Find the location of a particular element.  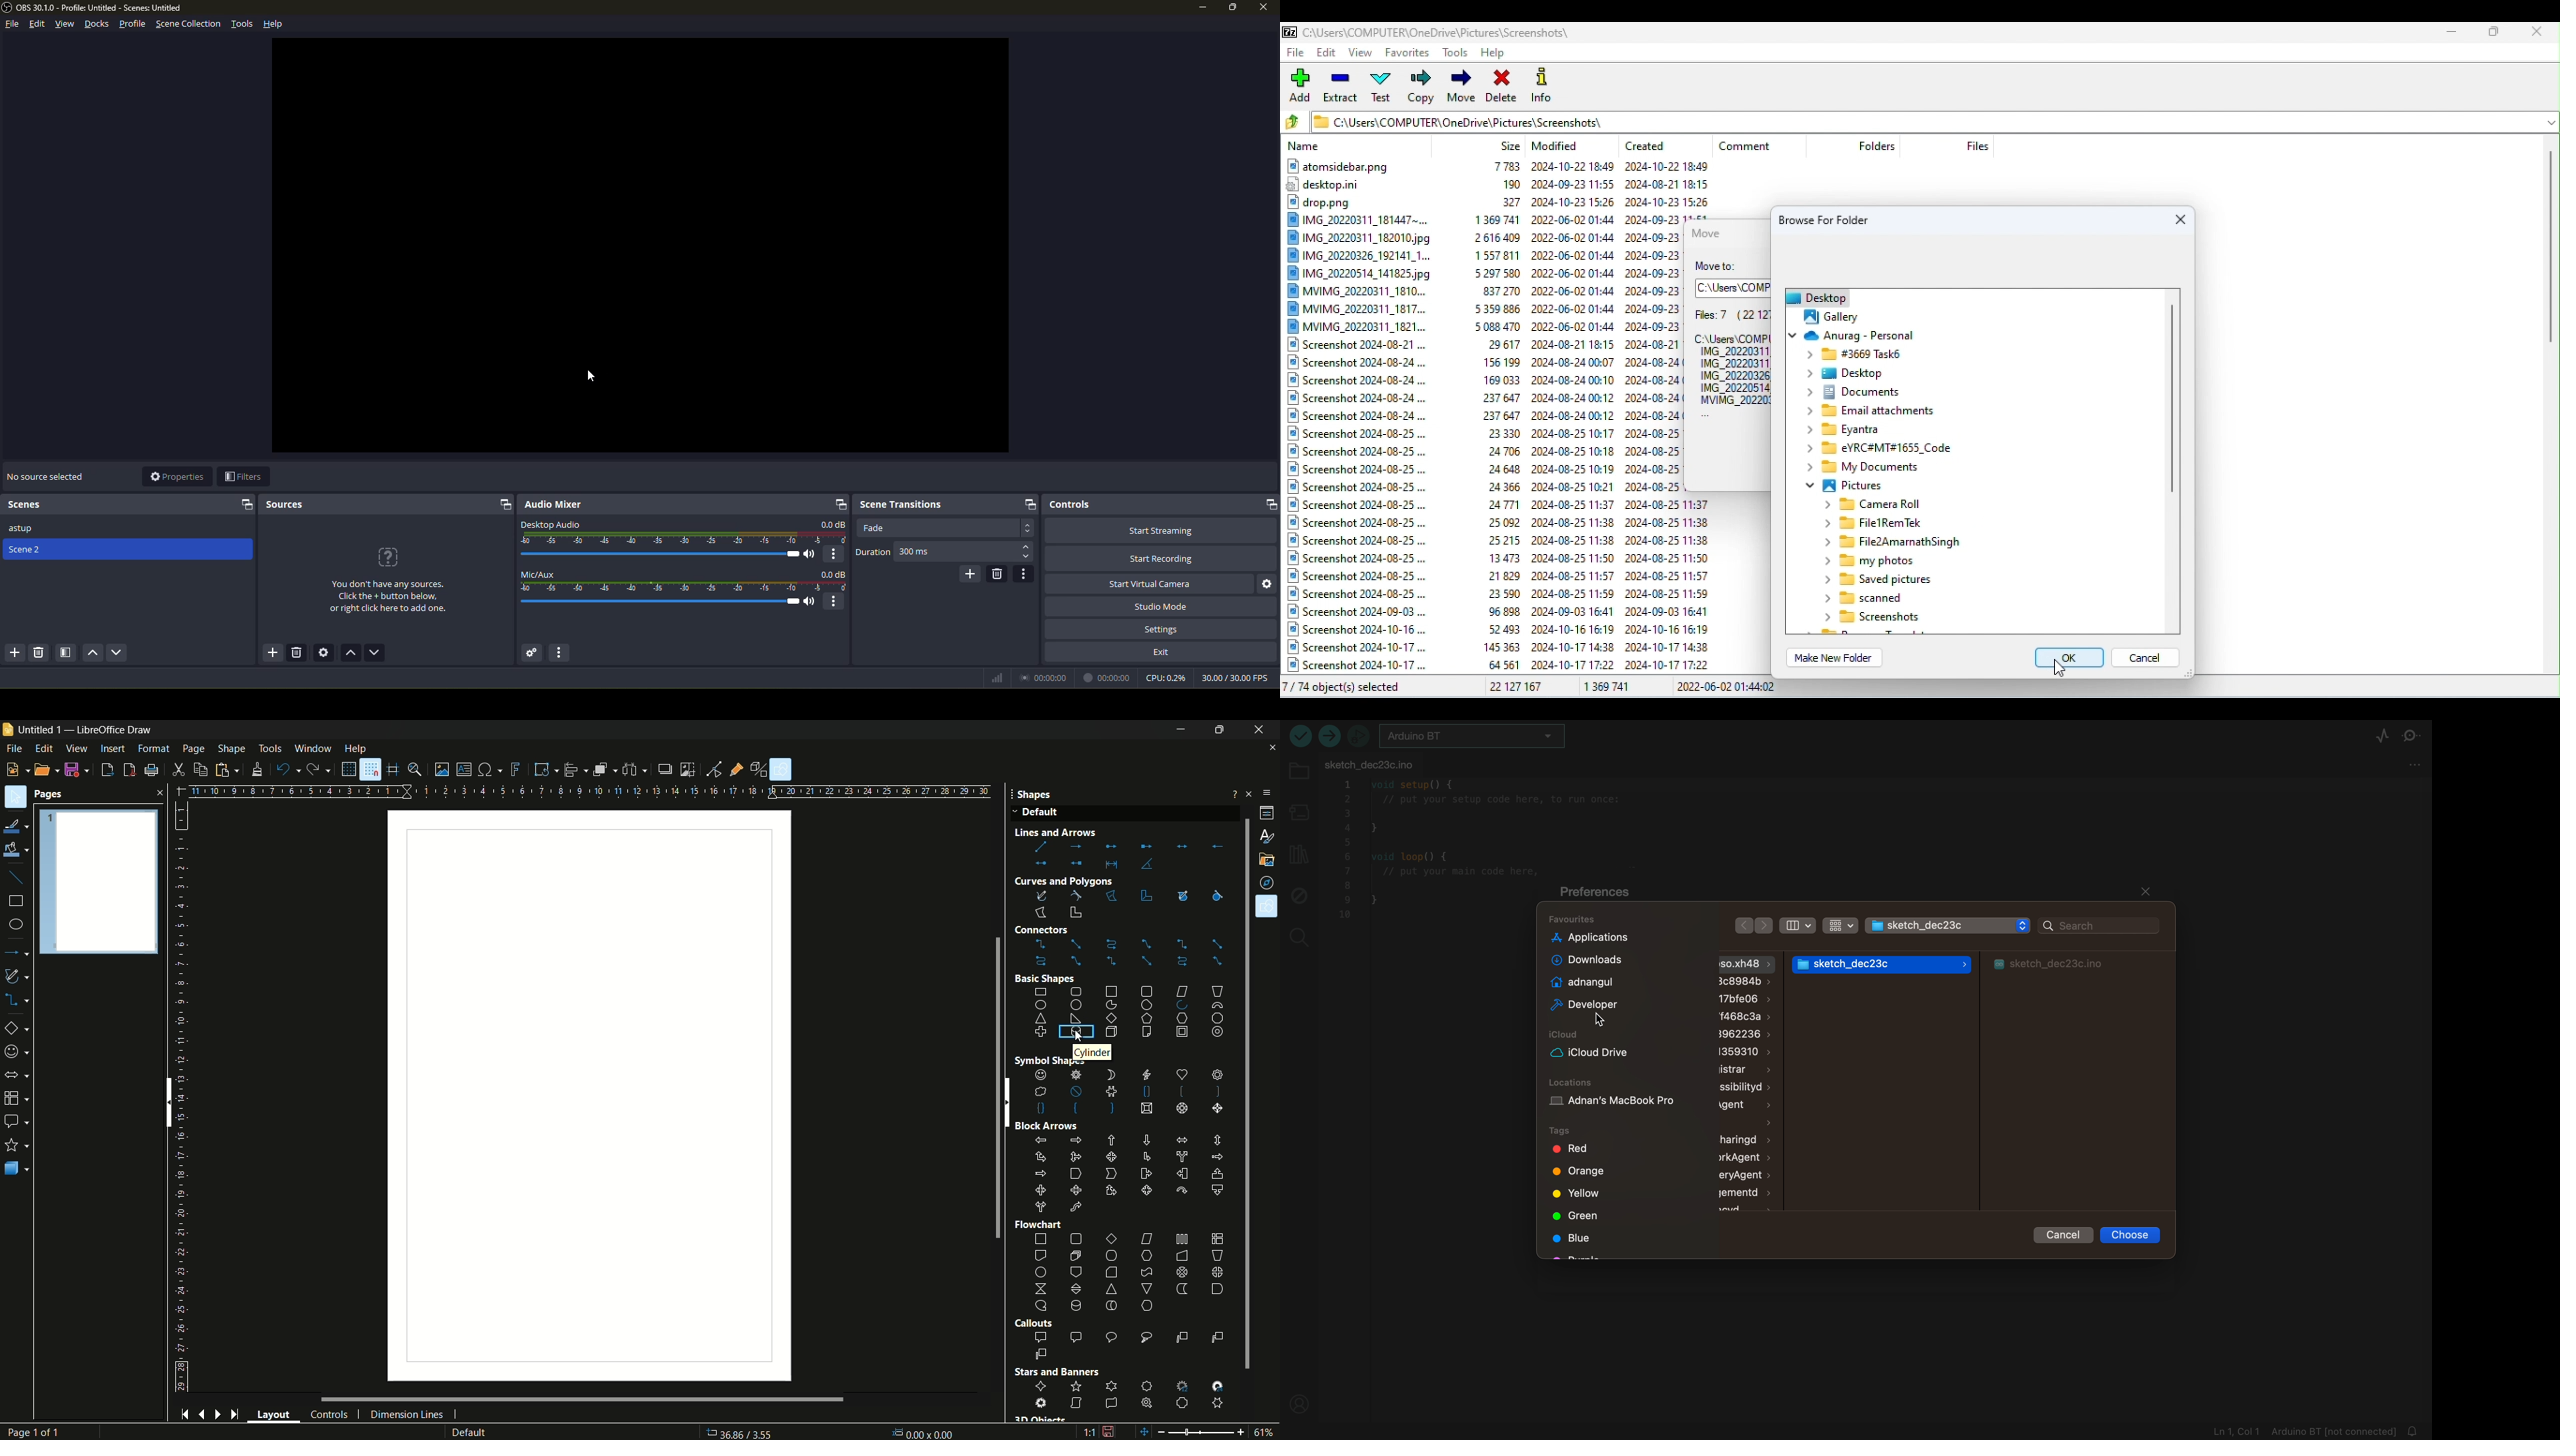

scroll bar is located at coordinates (167, 1102).